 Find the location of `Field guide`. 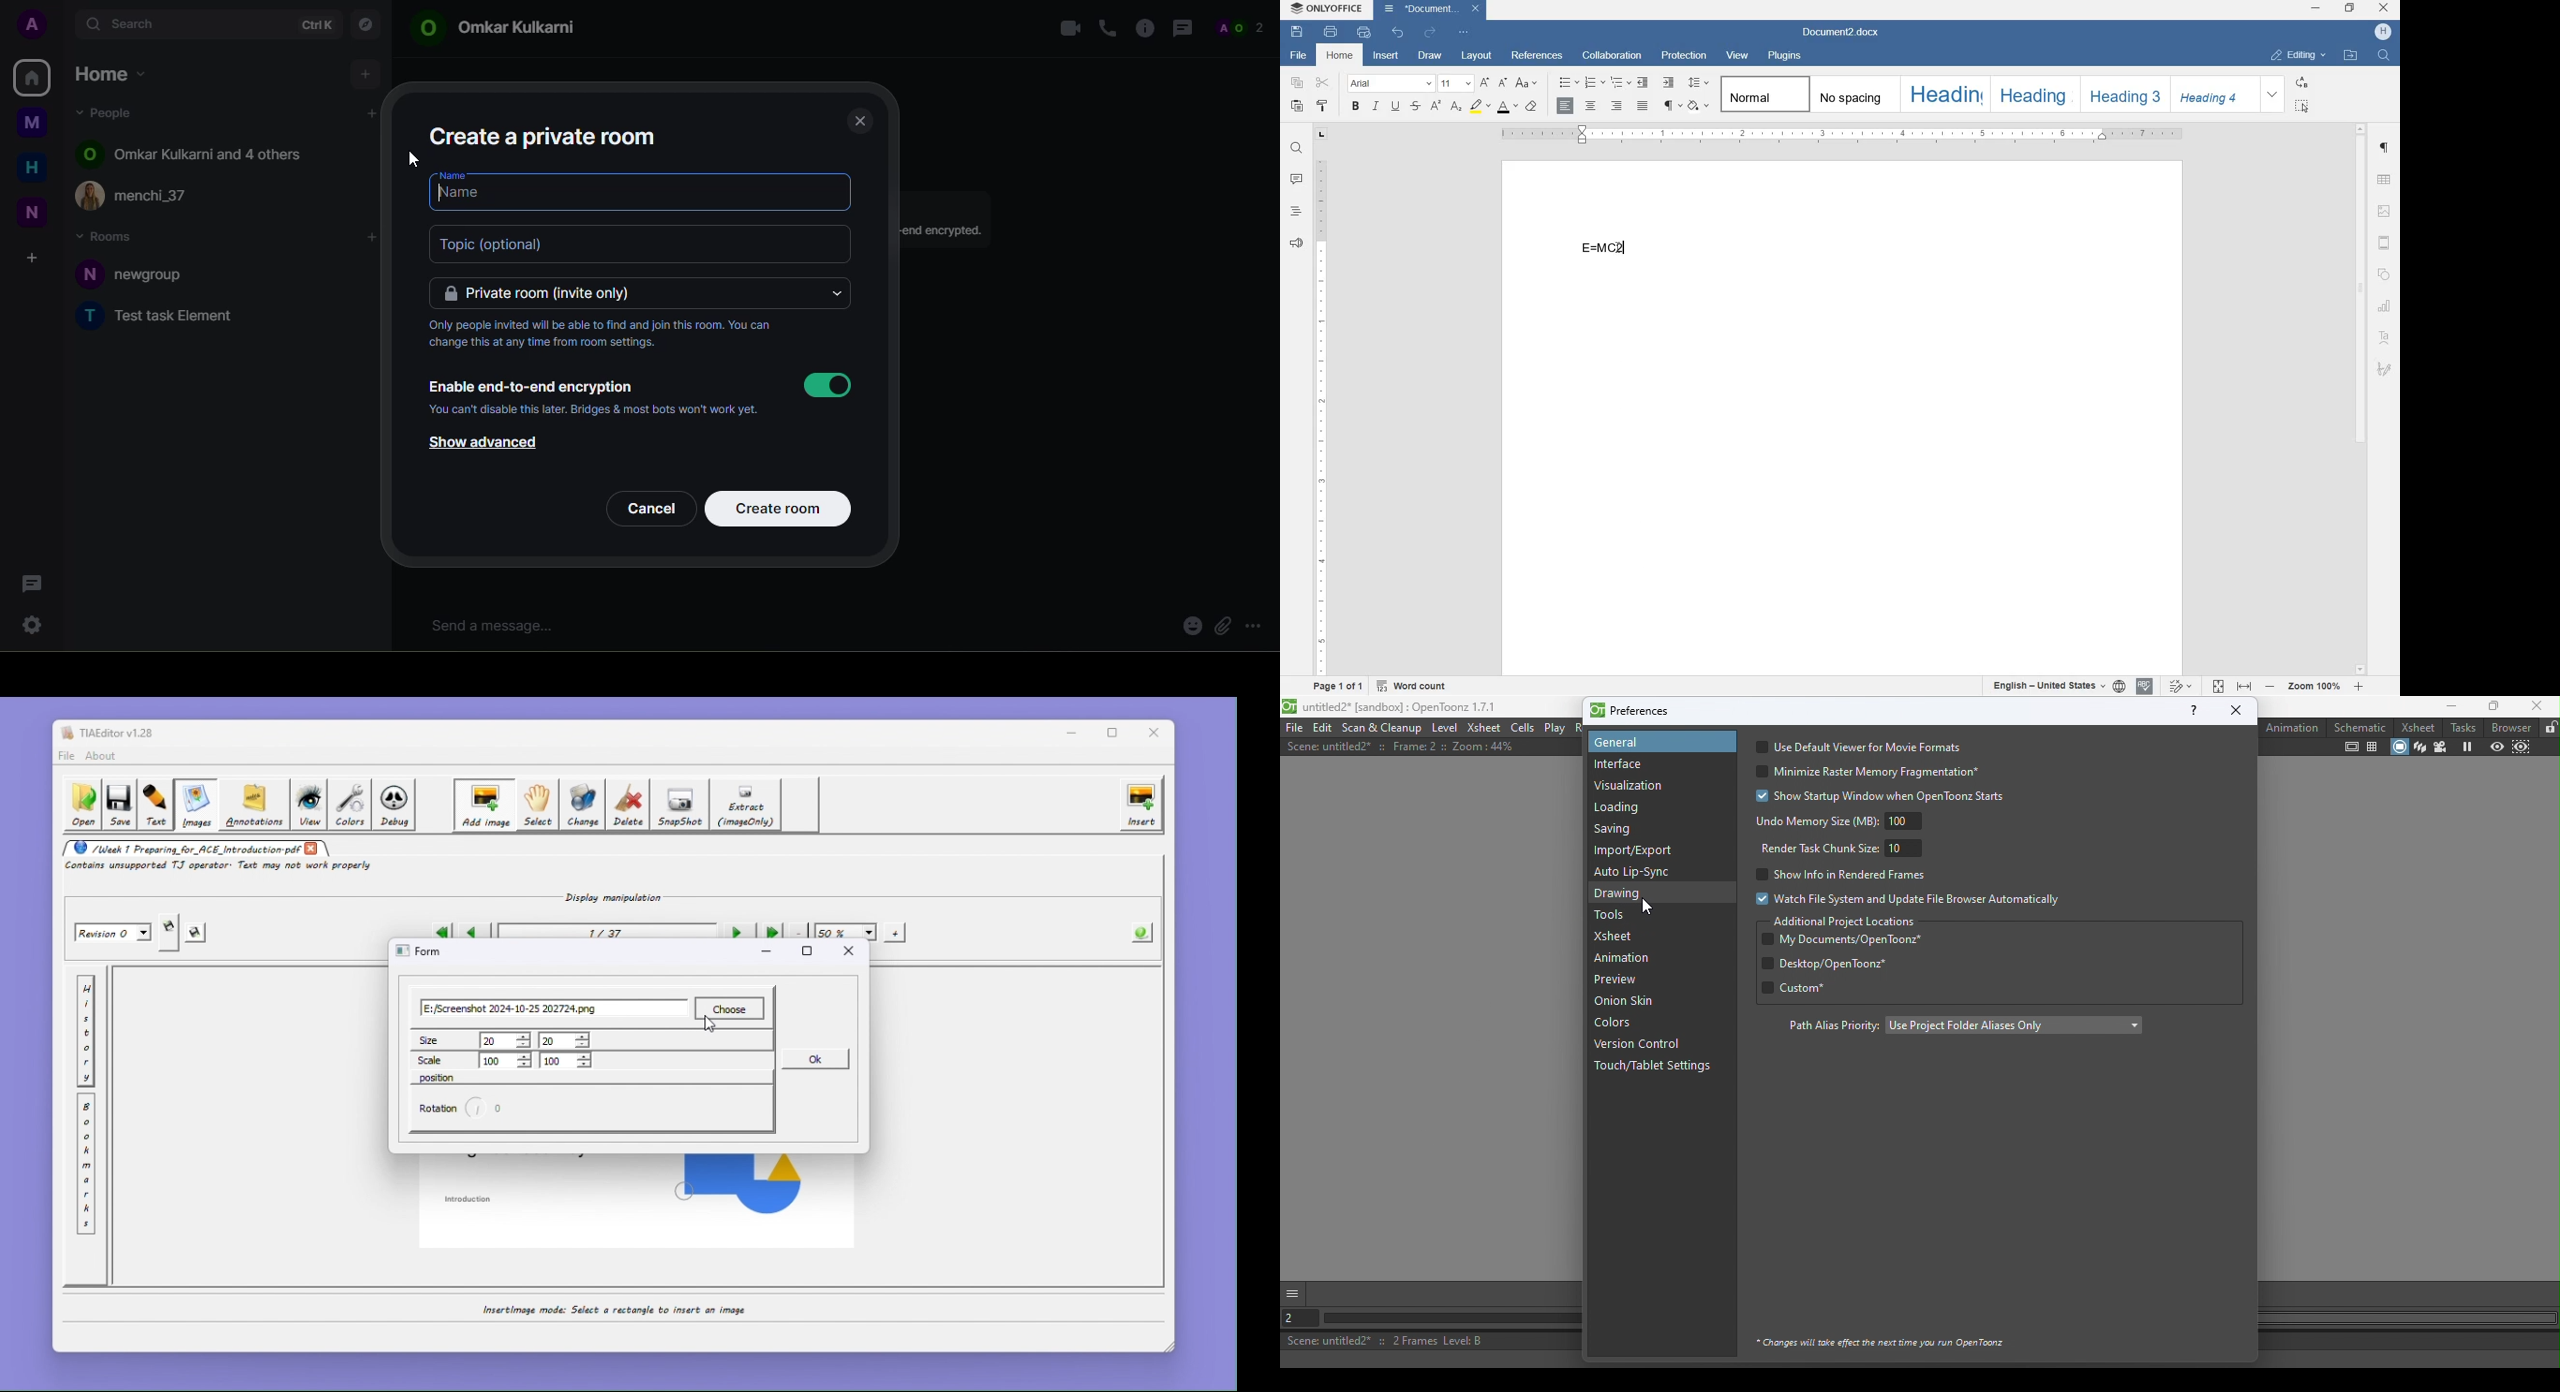

Field guide is located at coordinates (2373, 748).